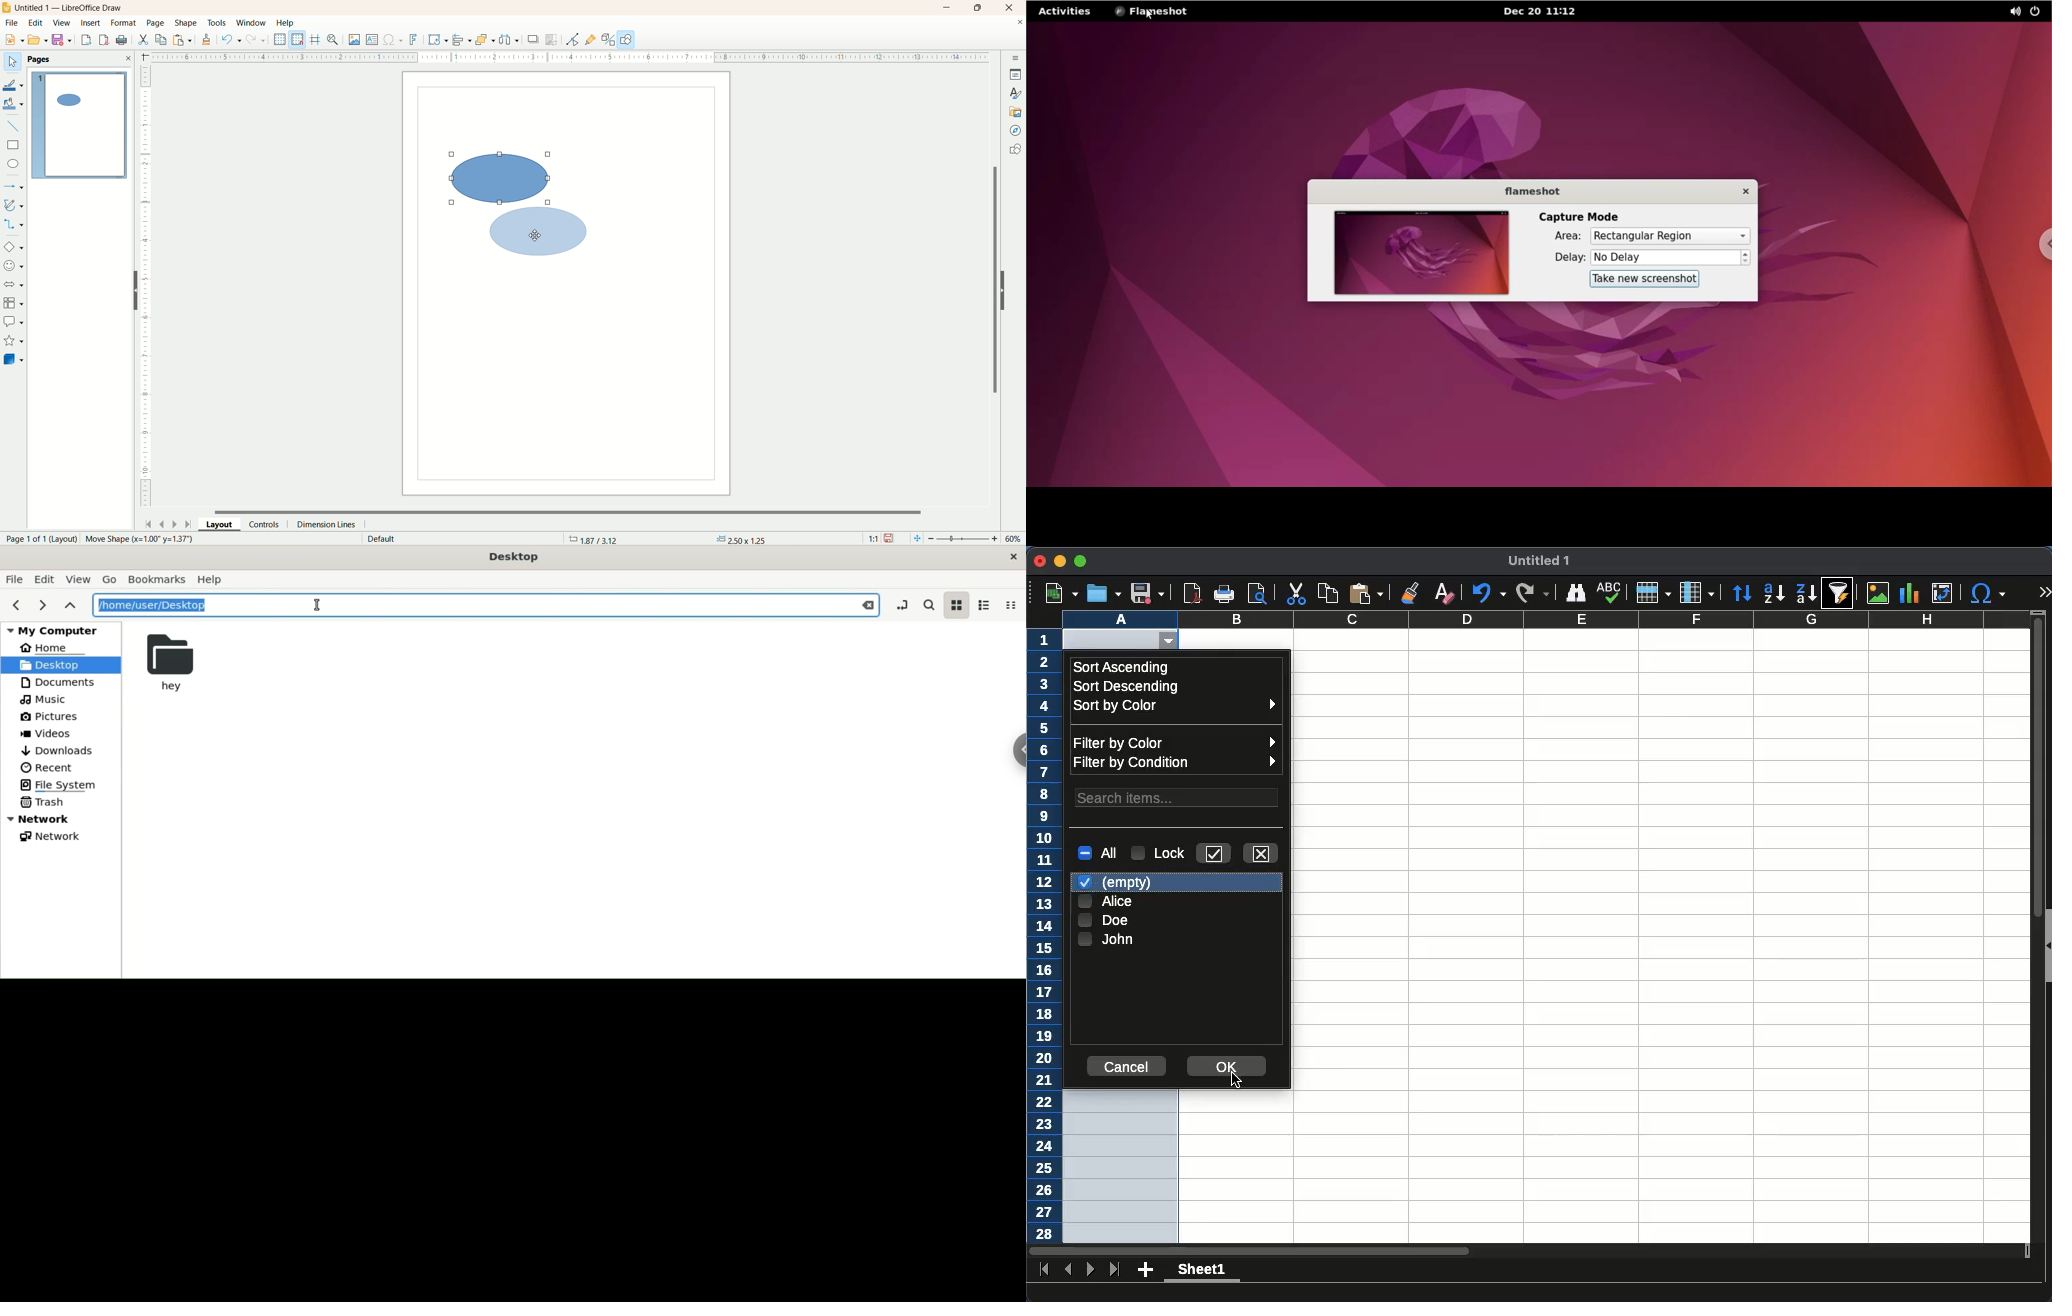  What do you see at coordinates (1079, 561) in the screenshot?
I see `maximize` at bounding box center [1079, 561].